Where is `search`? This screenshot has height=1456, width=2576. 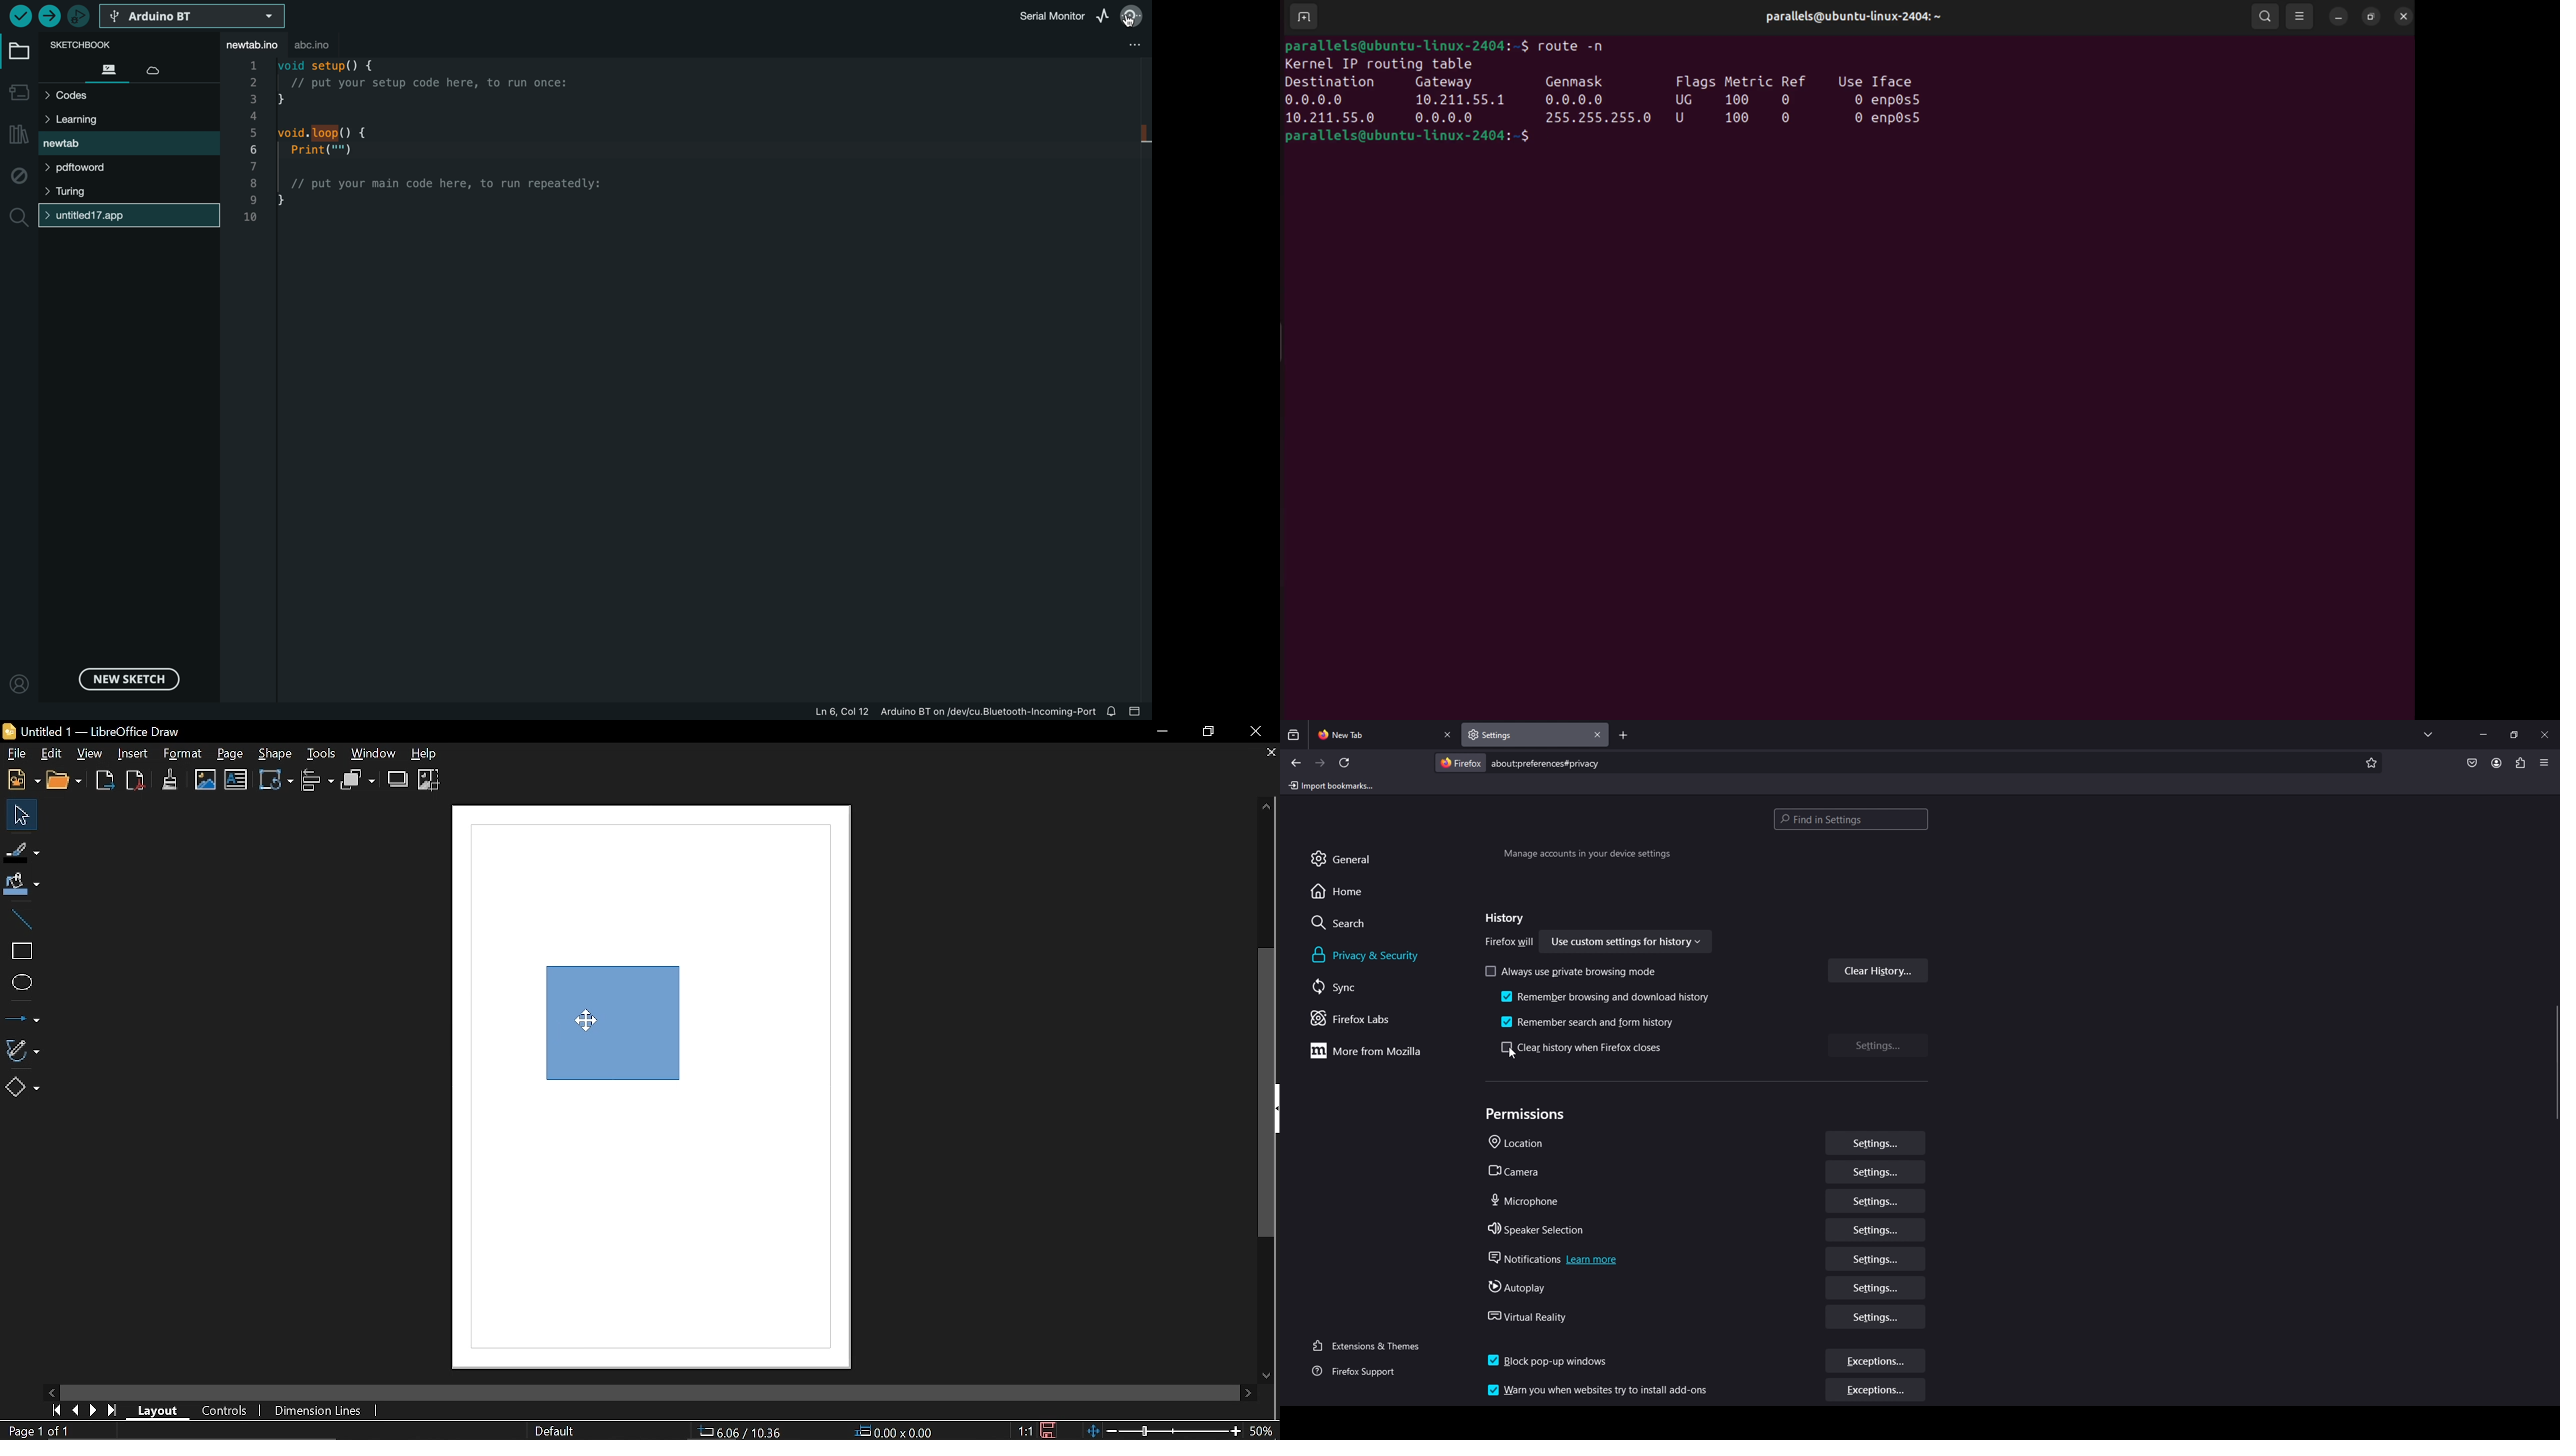
search is located at coordinates (2267, 17).